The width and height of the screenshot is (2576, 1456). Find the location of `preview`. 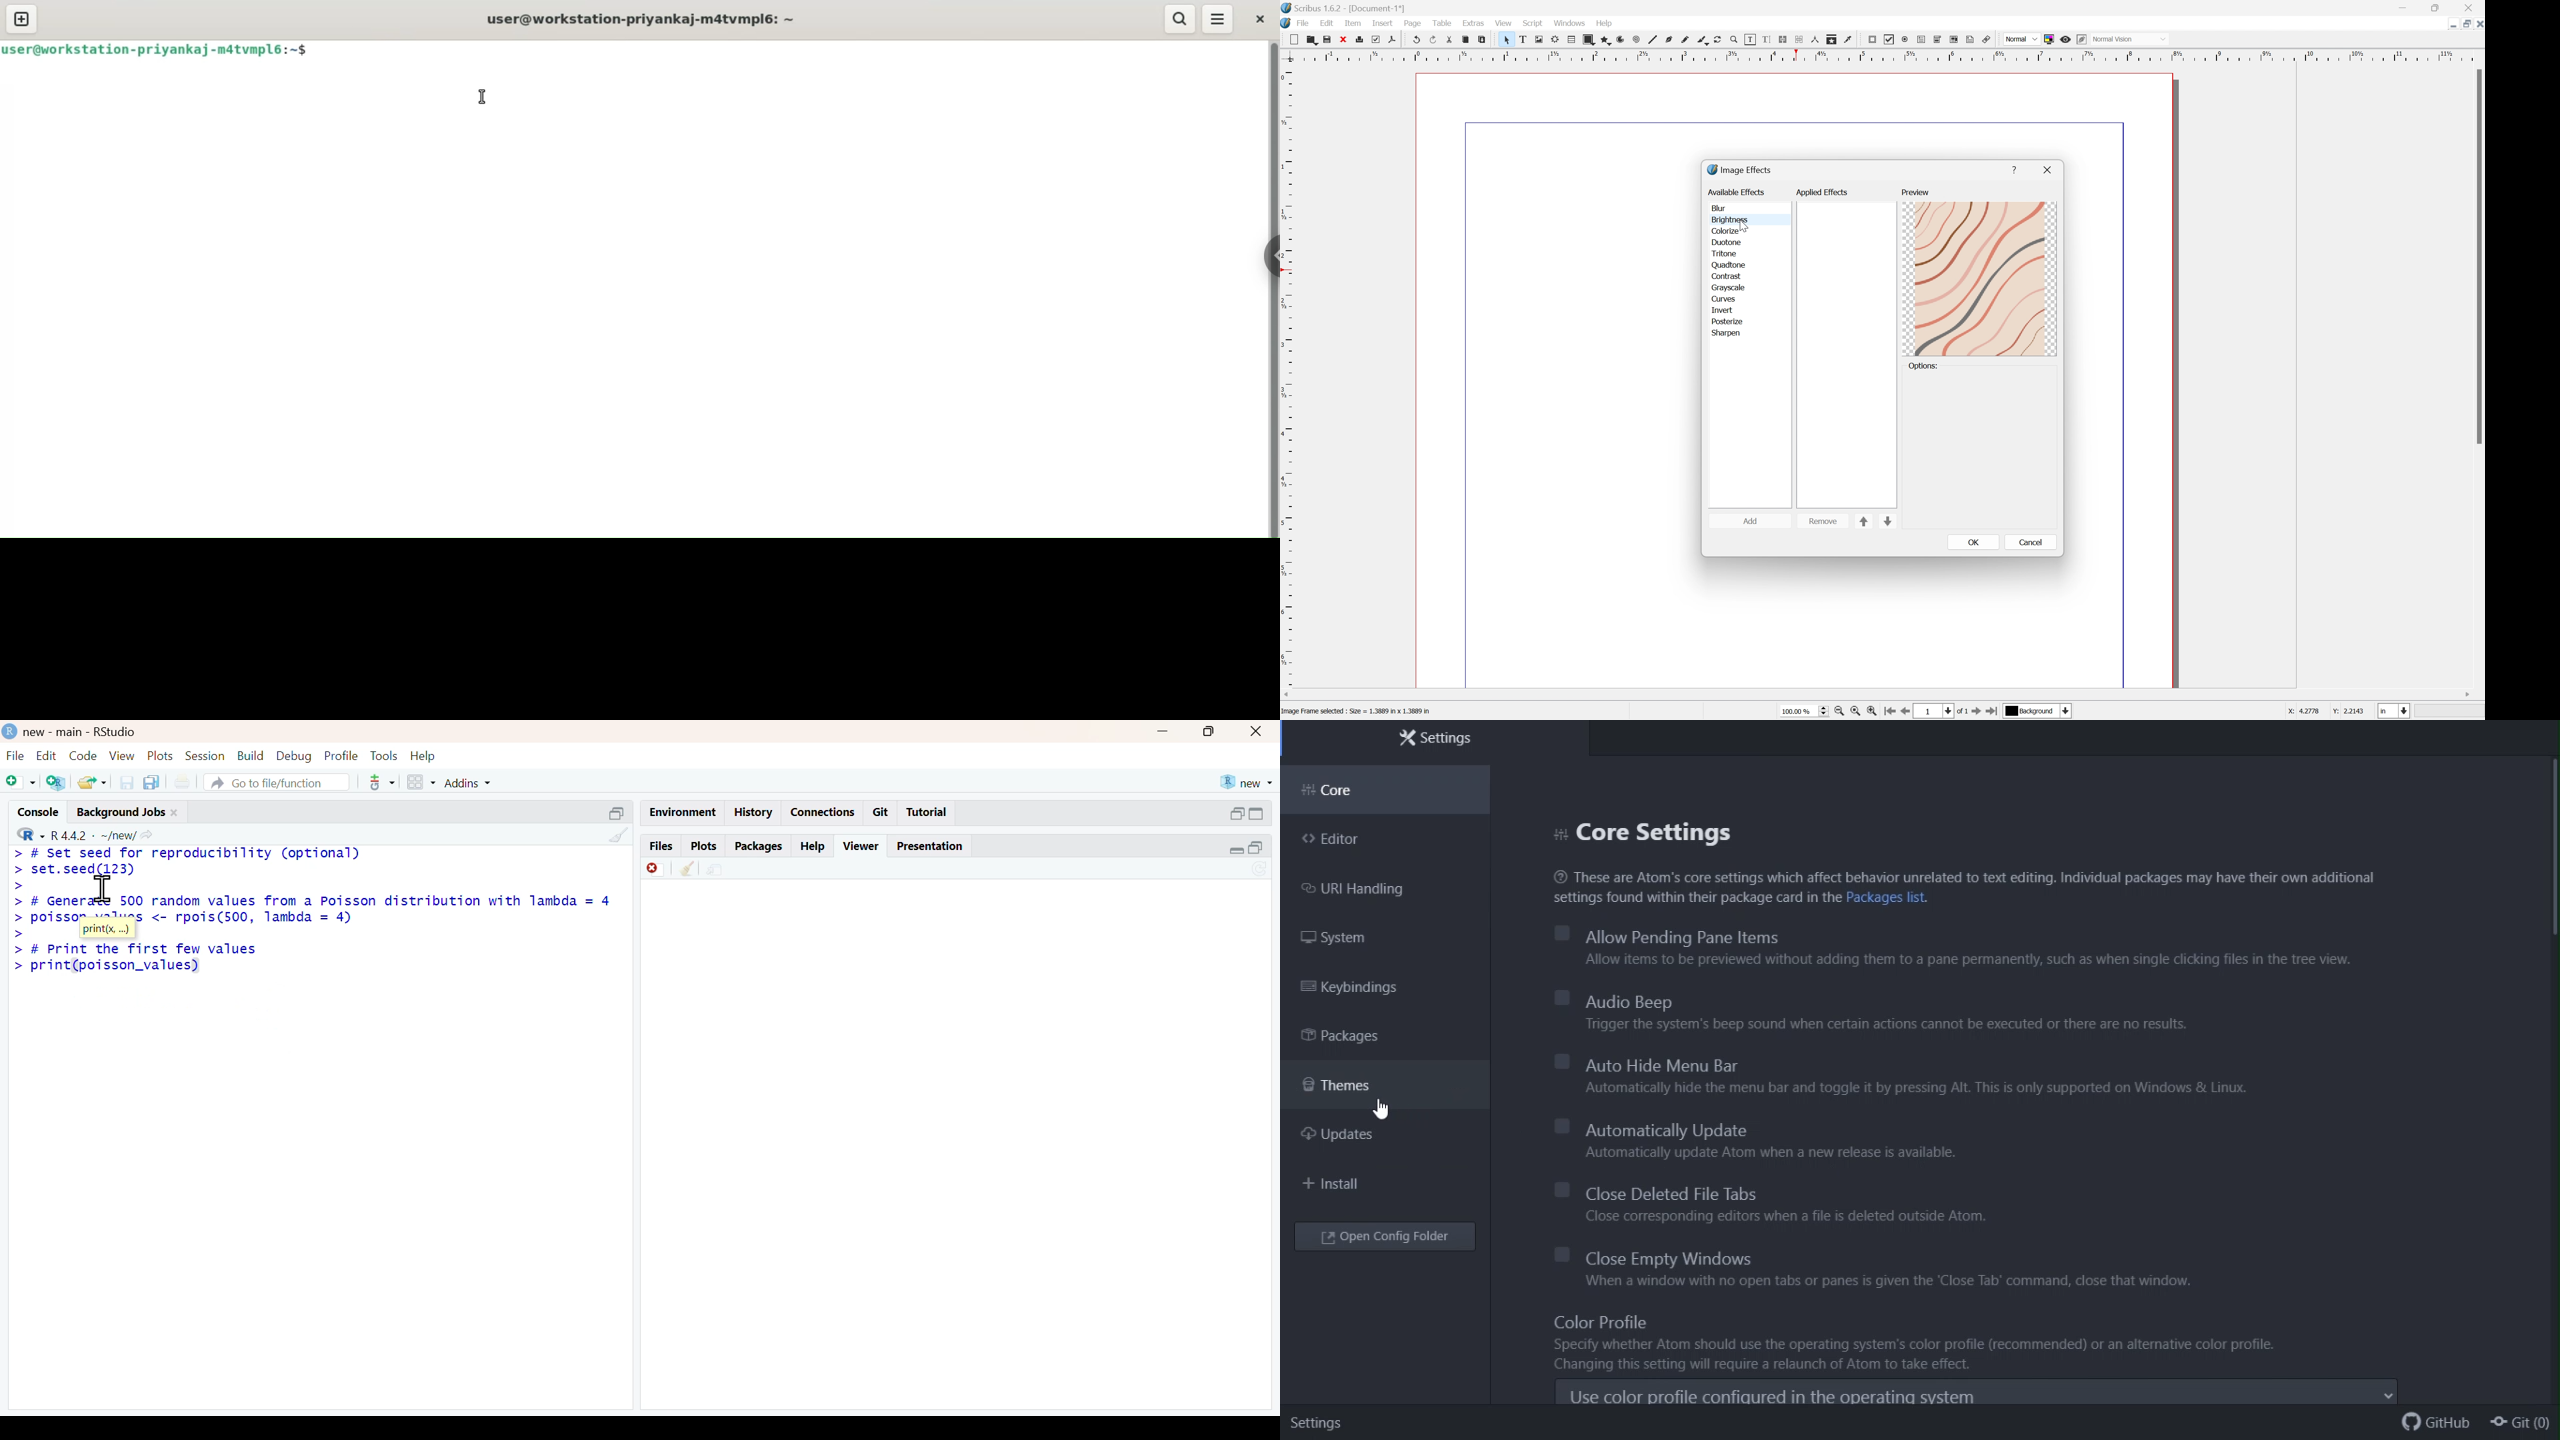

preview is located at coordinates (1916, 193).